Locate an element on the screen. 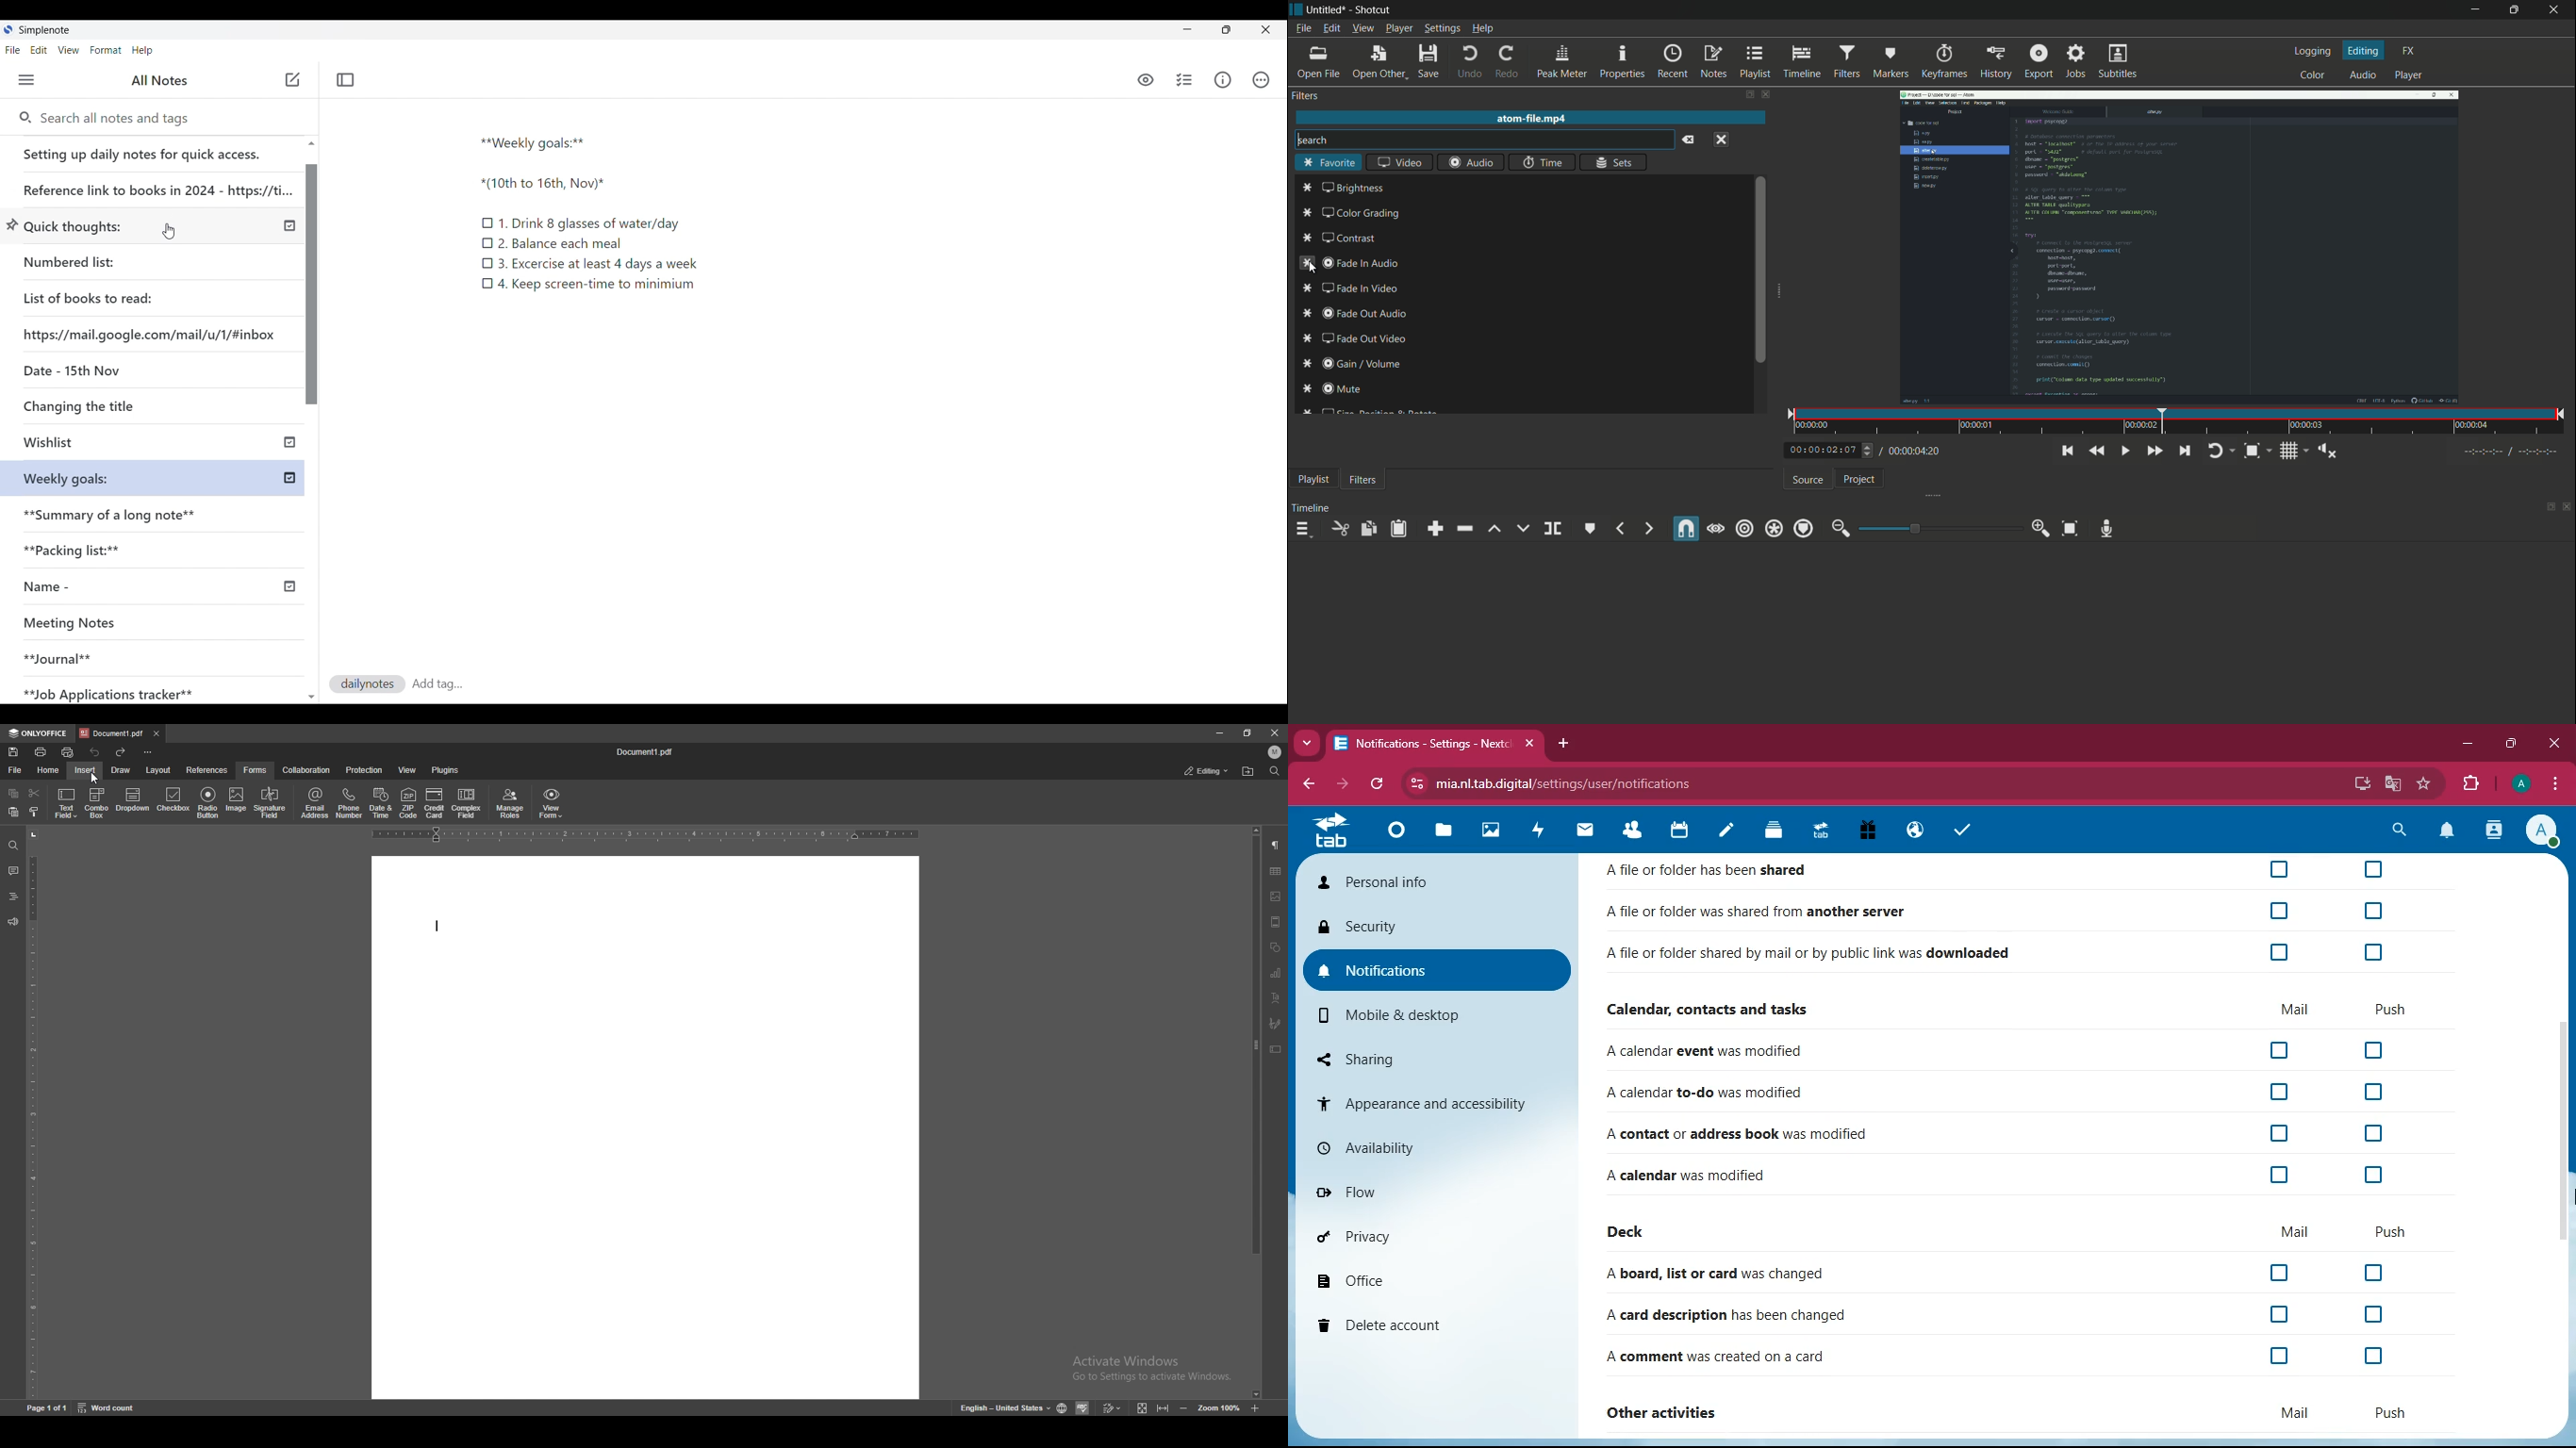  zip code is located at coordinates (410, 802).